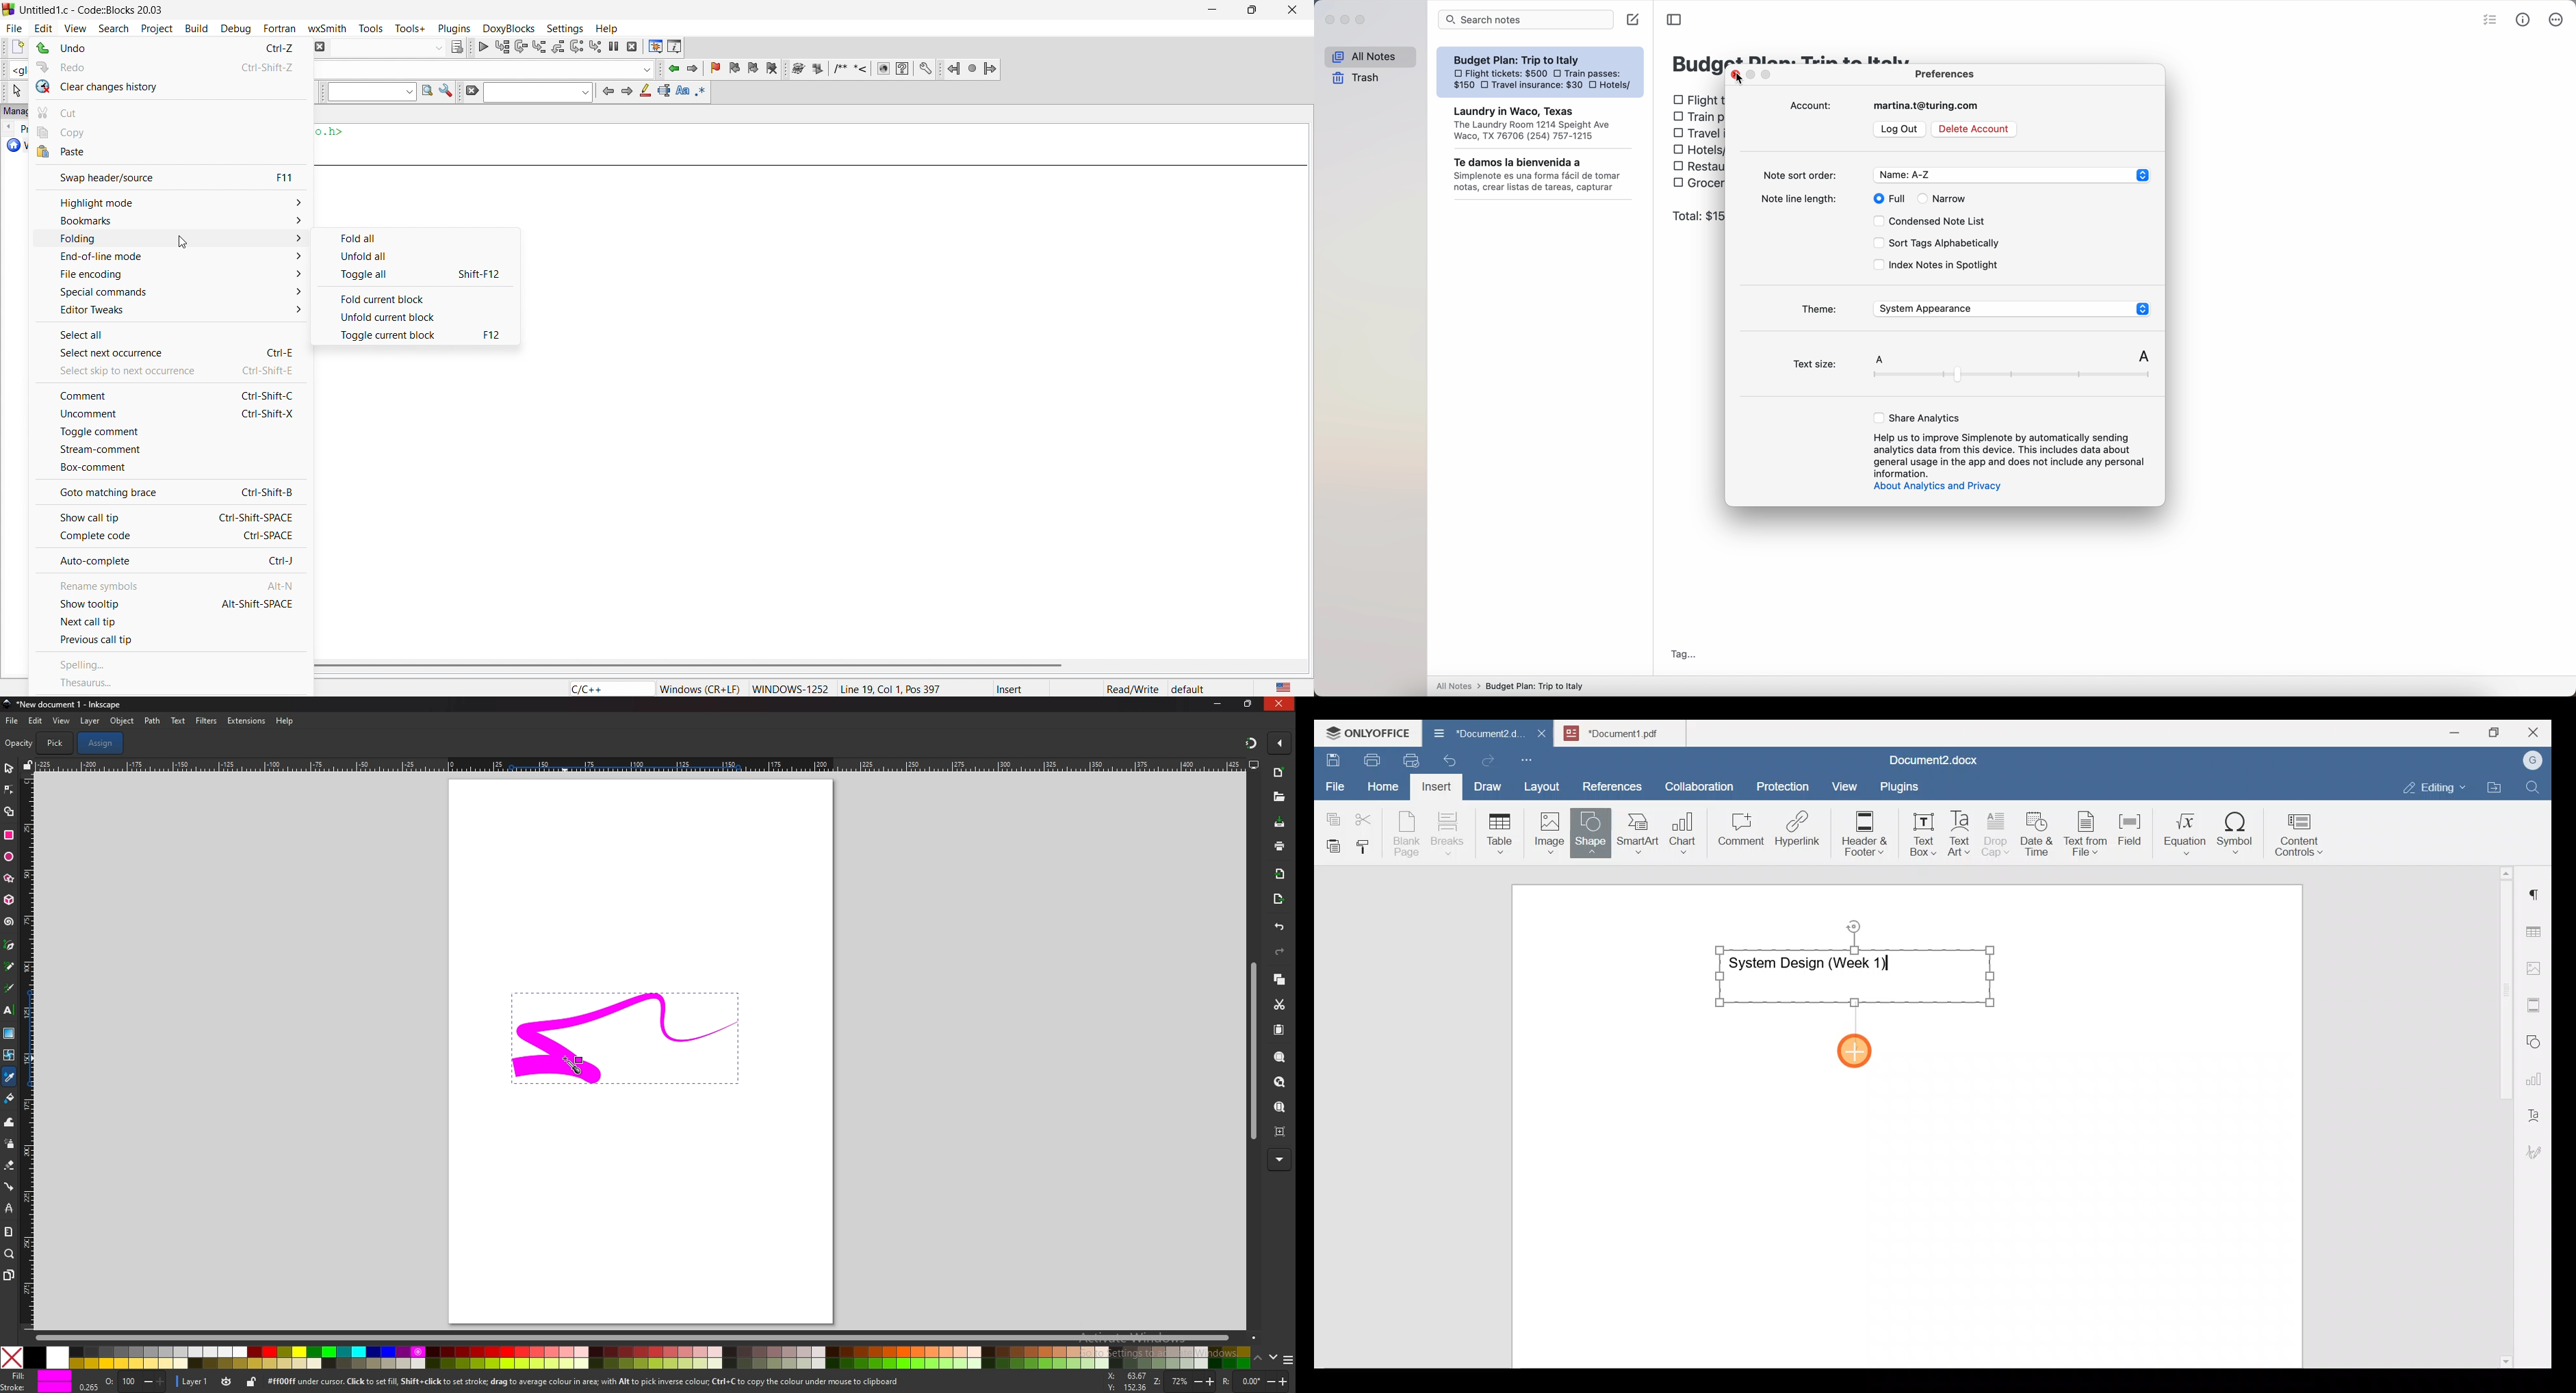 The width and height of the screenshot is (2576, 1400). What do you see at coordinates (1513, 684) in the screenshot?
I see `all notes > laundry in Waco, Texas` at bounding box center [1513, 684].